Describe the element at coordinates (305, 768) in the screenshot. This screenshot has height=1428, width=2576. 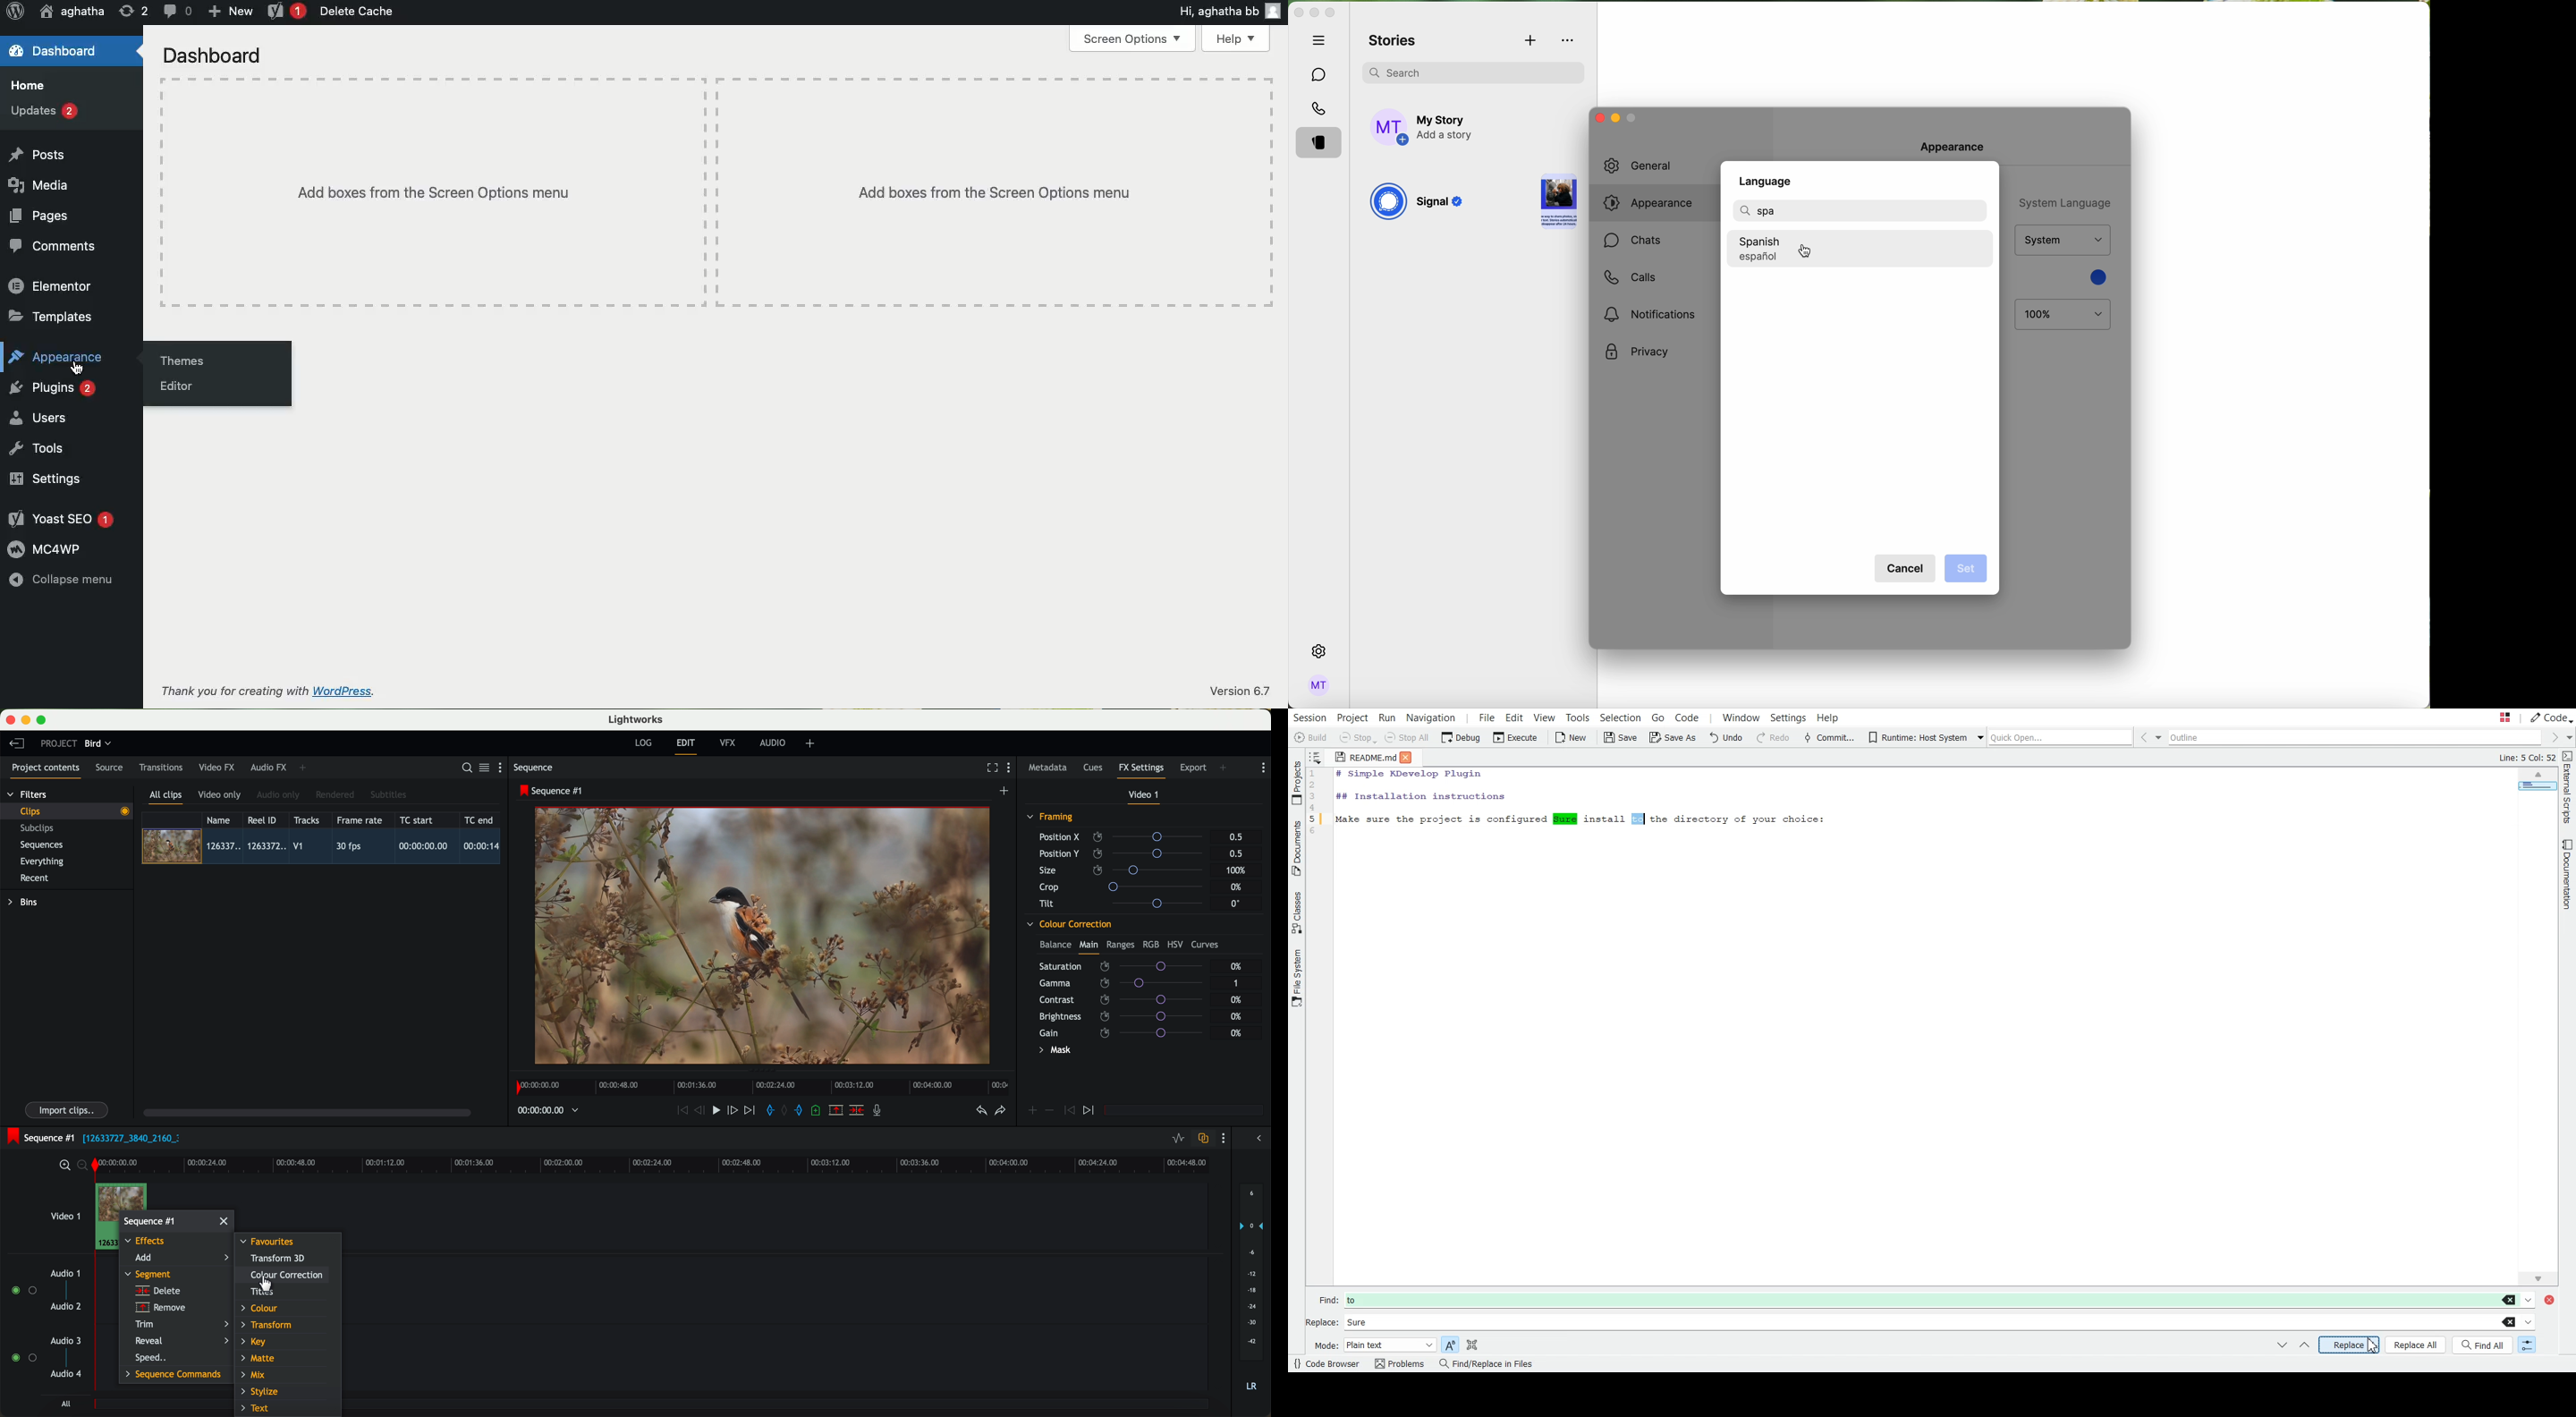
I see `add panel` at that location.